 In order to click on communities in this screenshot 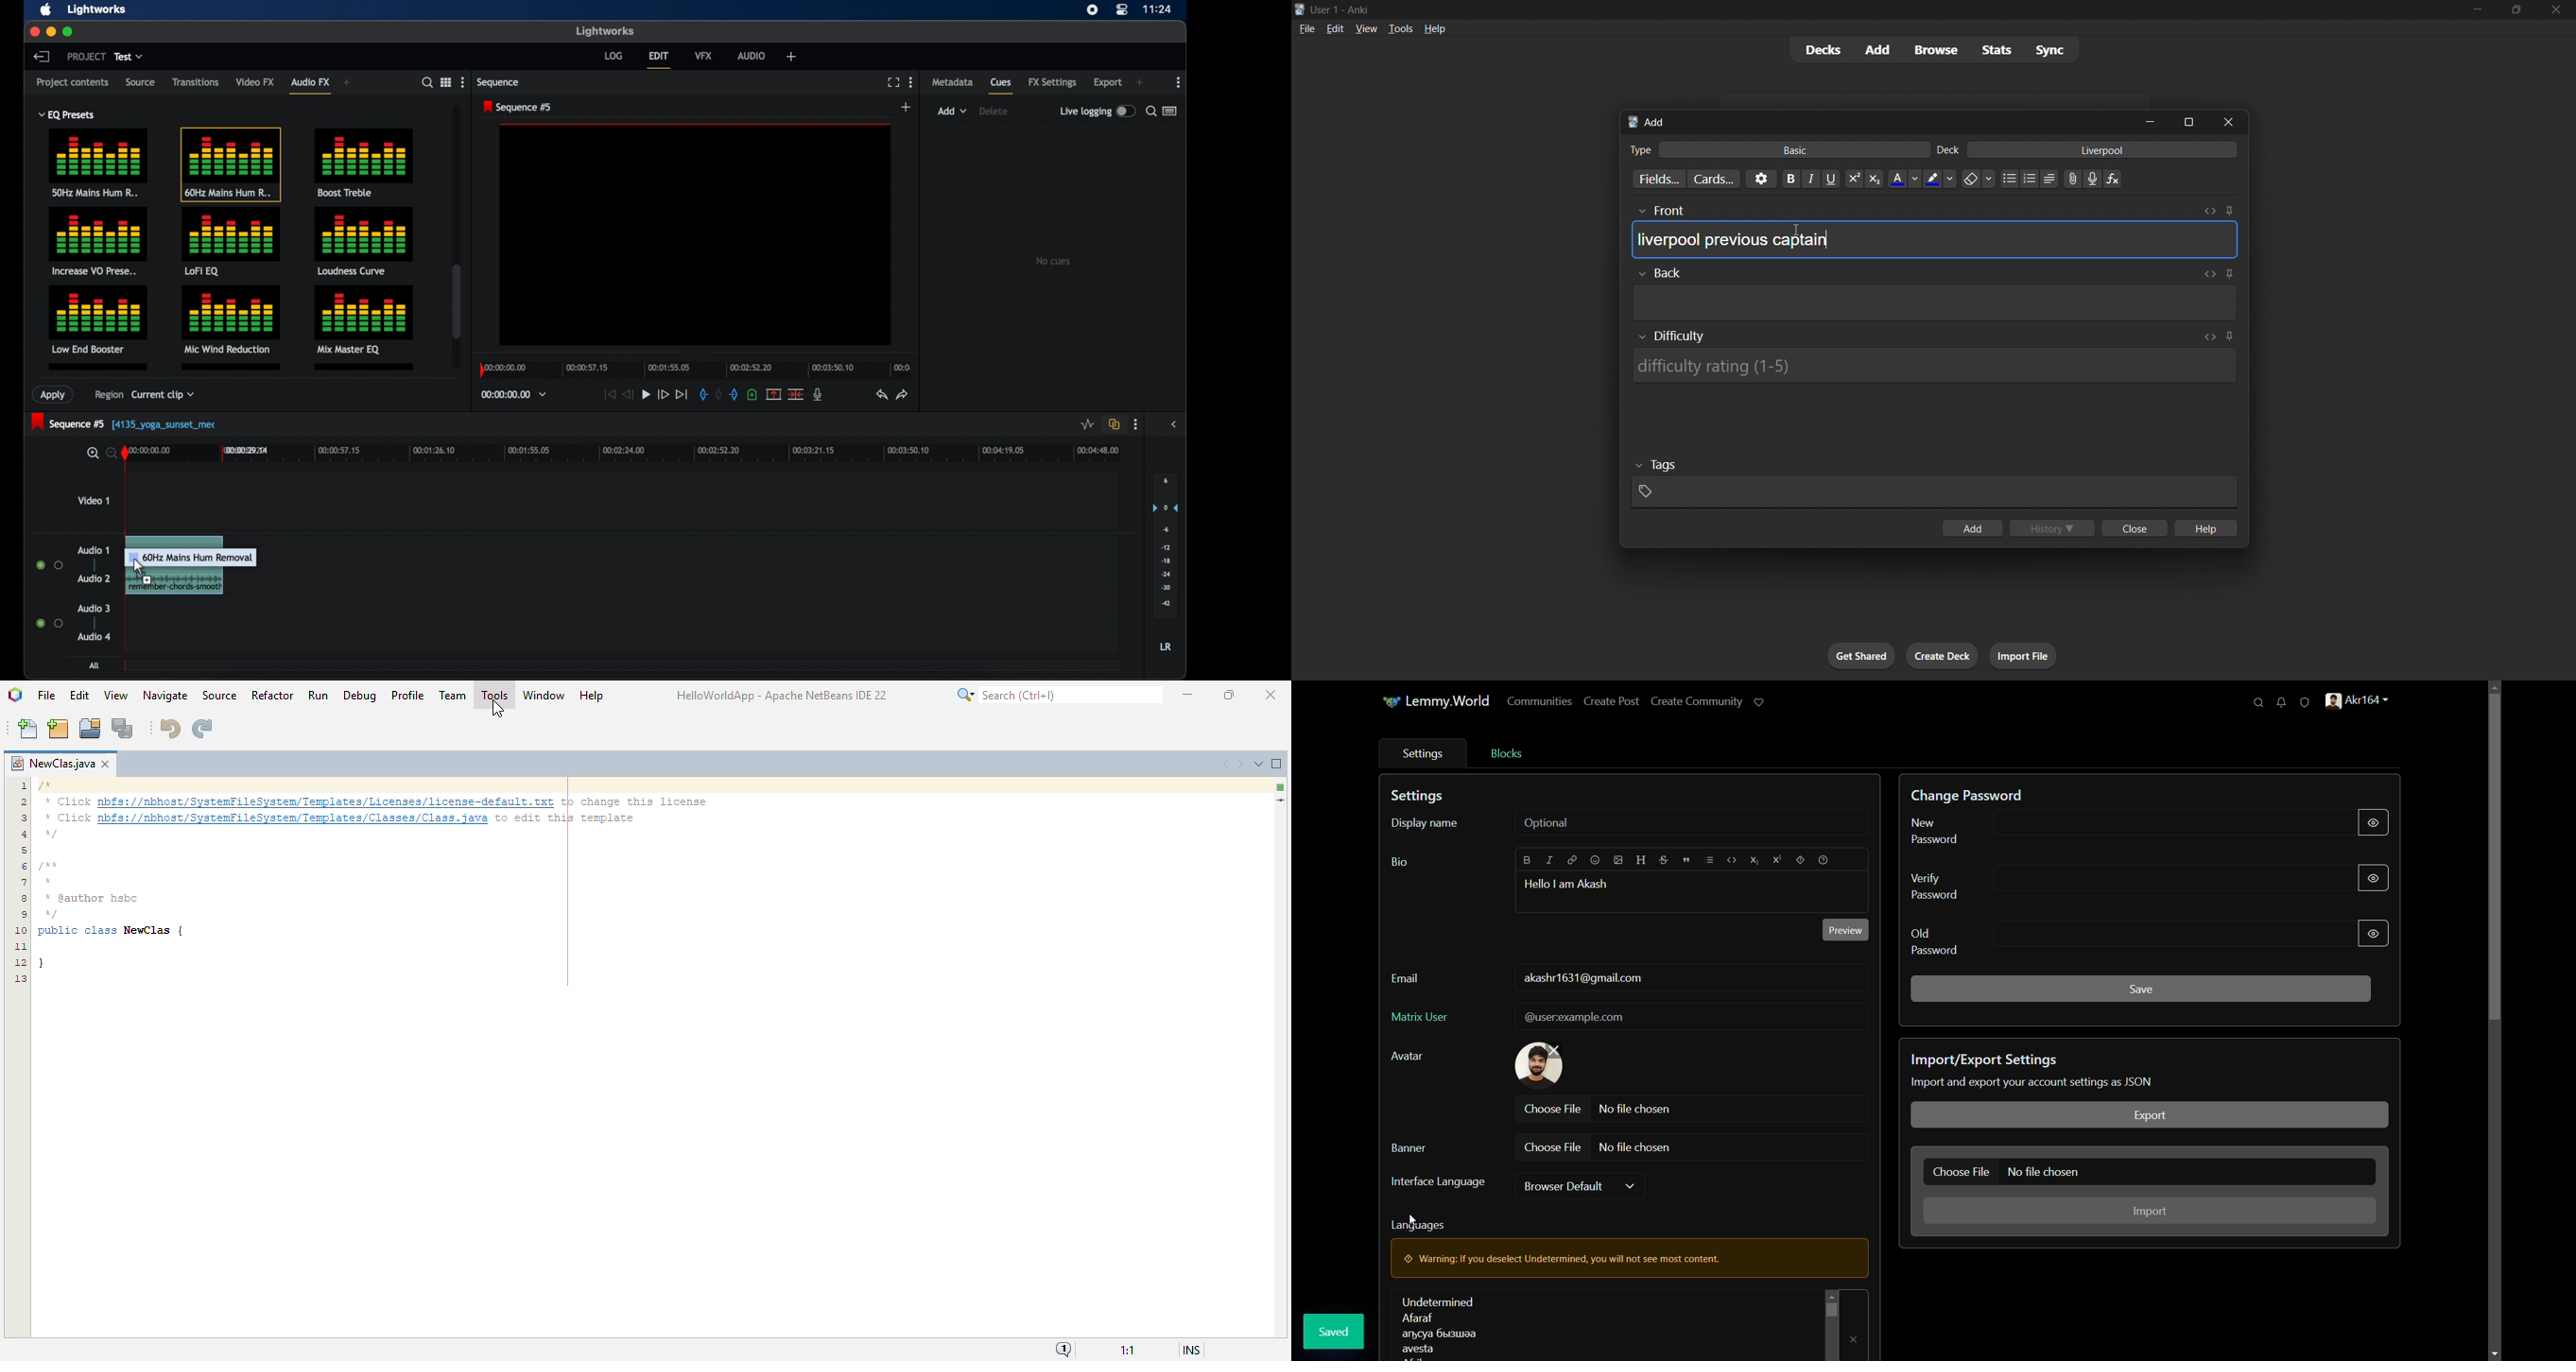, I will do `click(1542, 701)`.